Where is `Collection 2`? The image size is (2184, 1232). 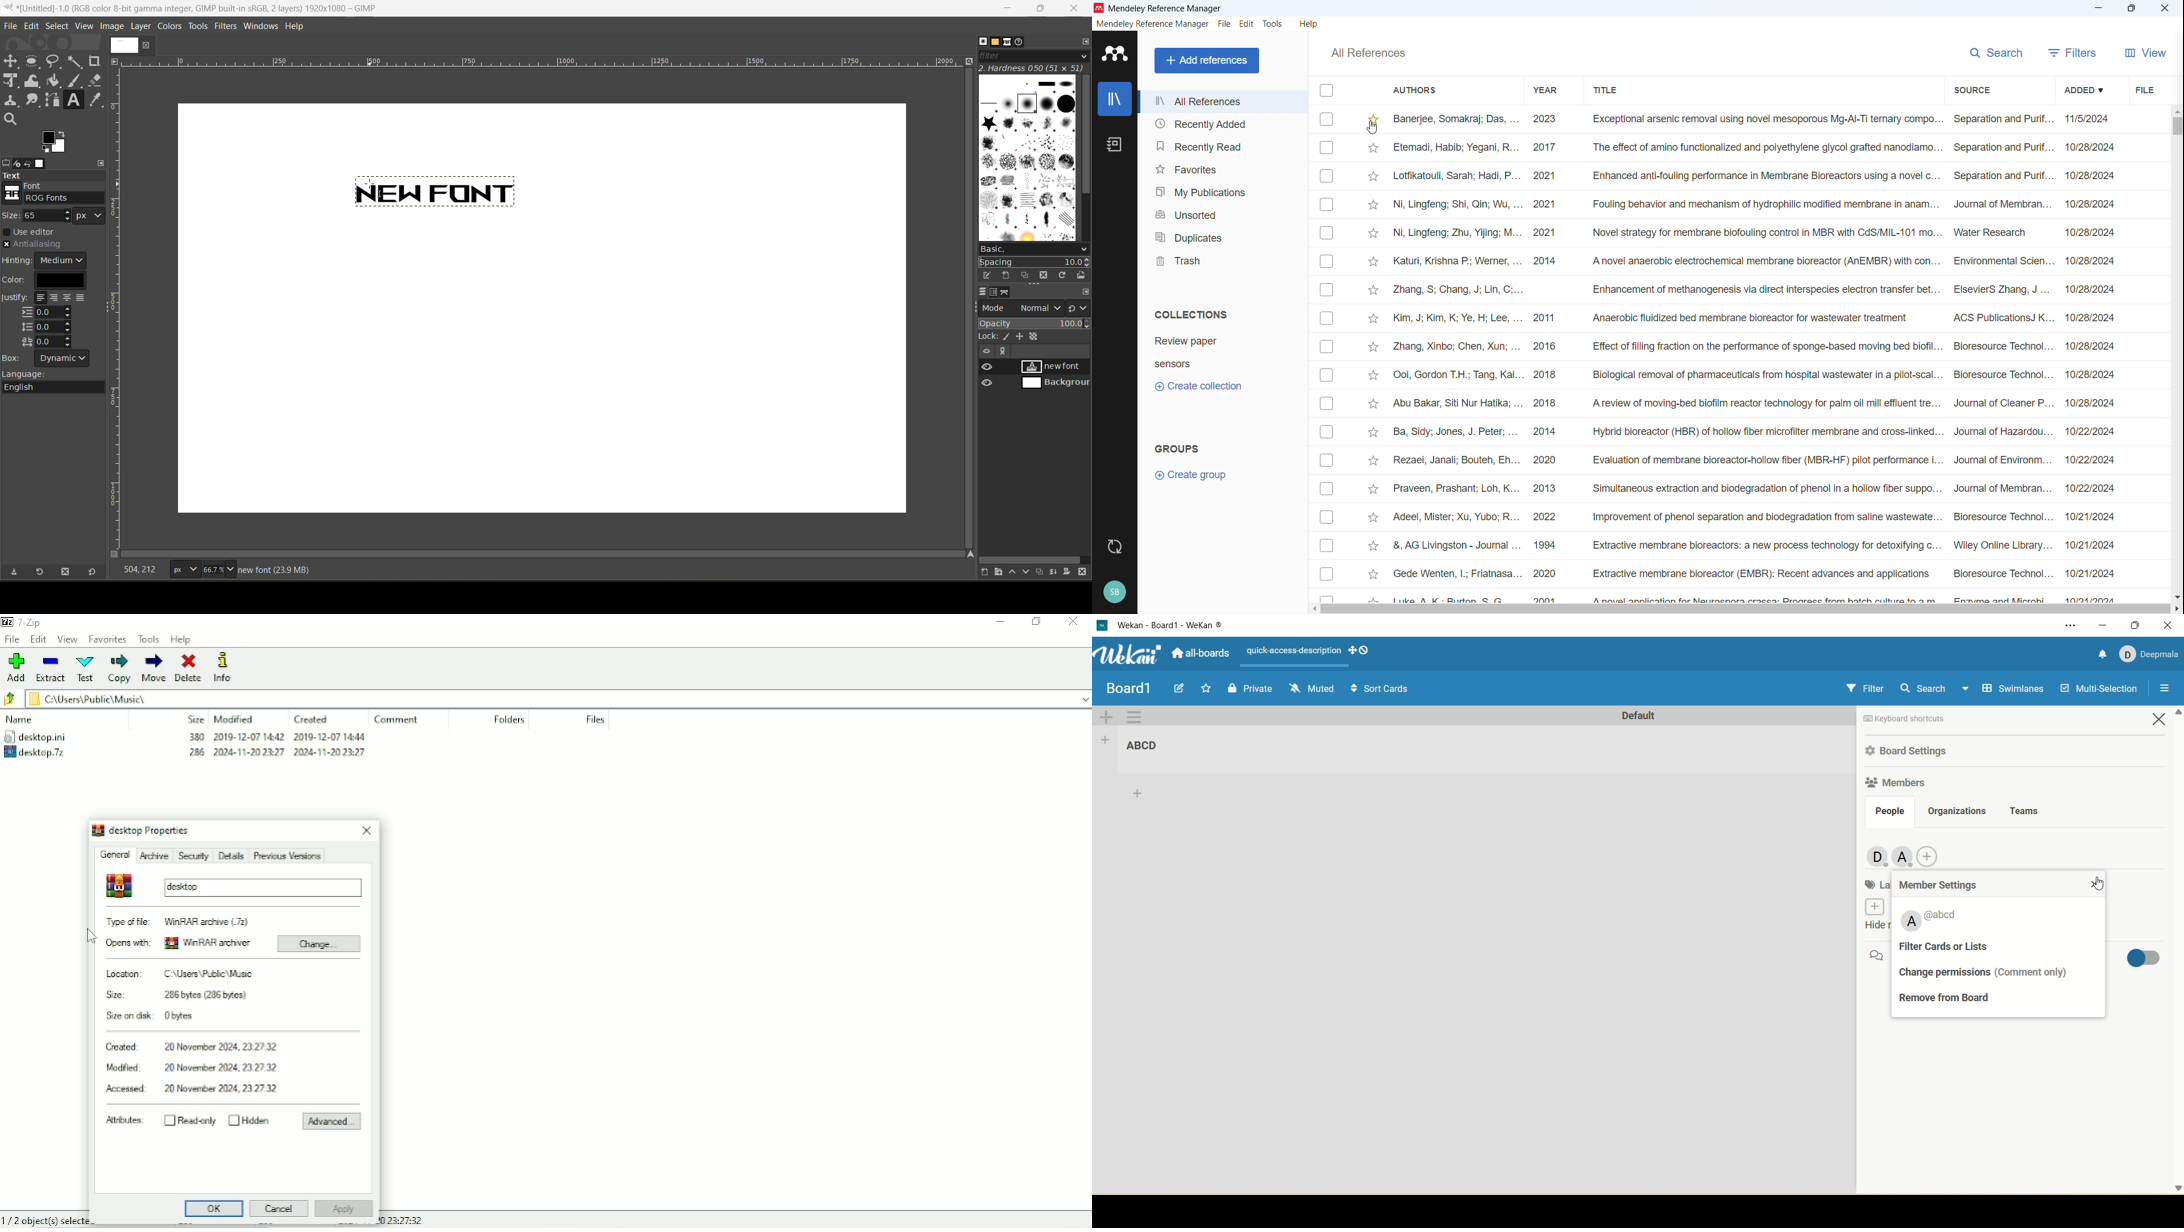
Collection 2 is located at coordinates (1172, 365).